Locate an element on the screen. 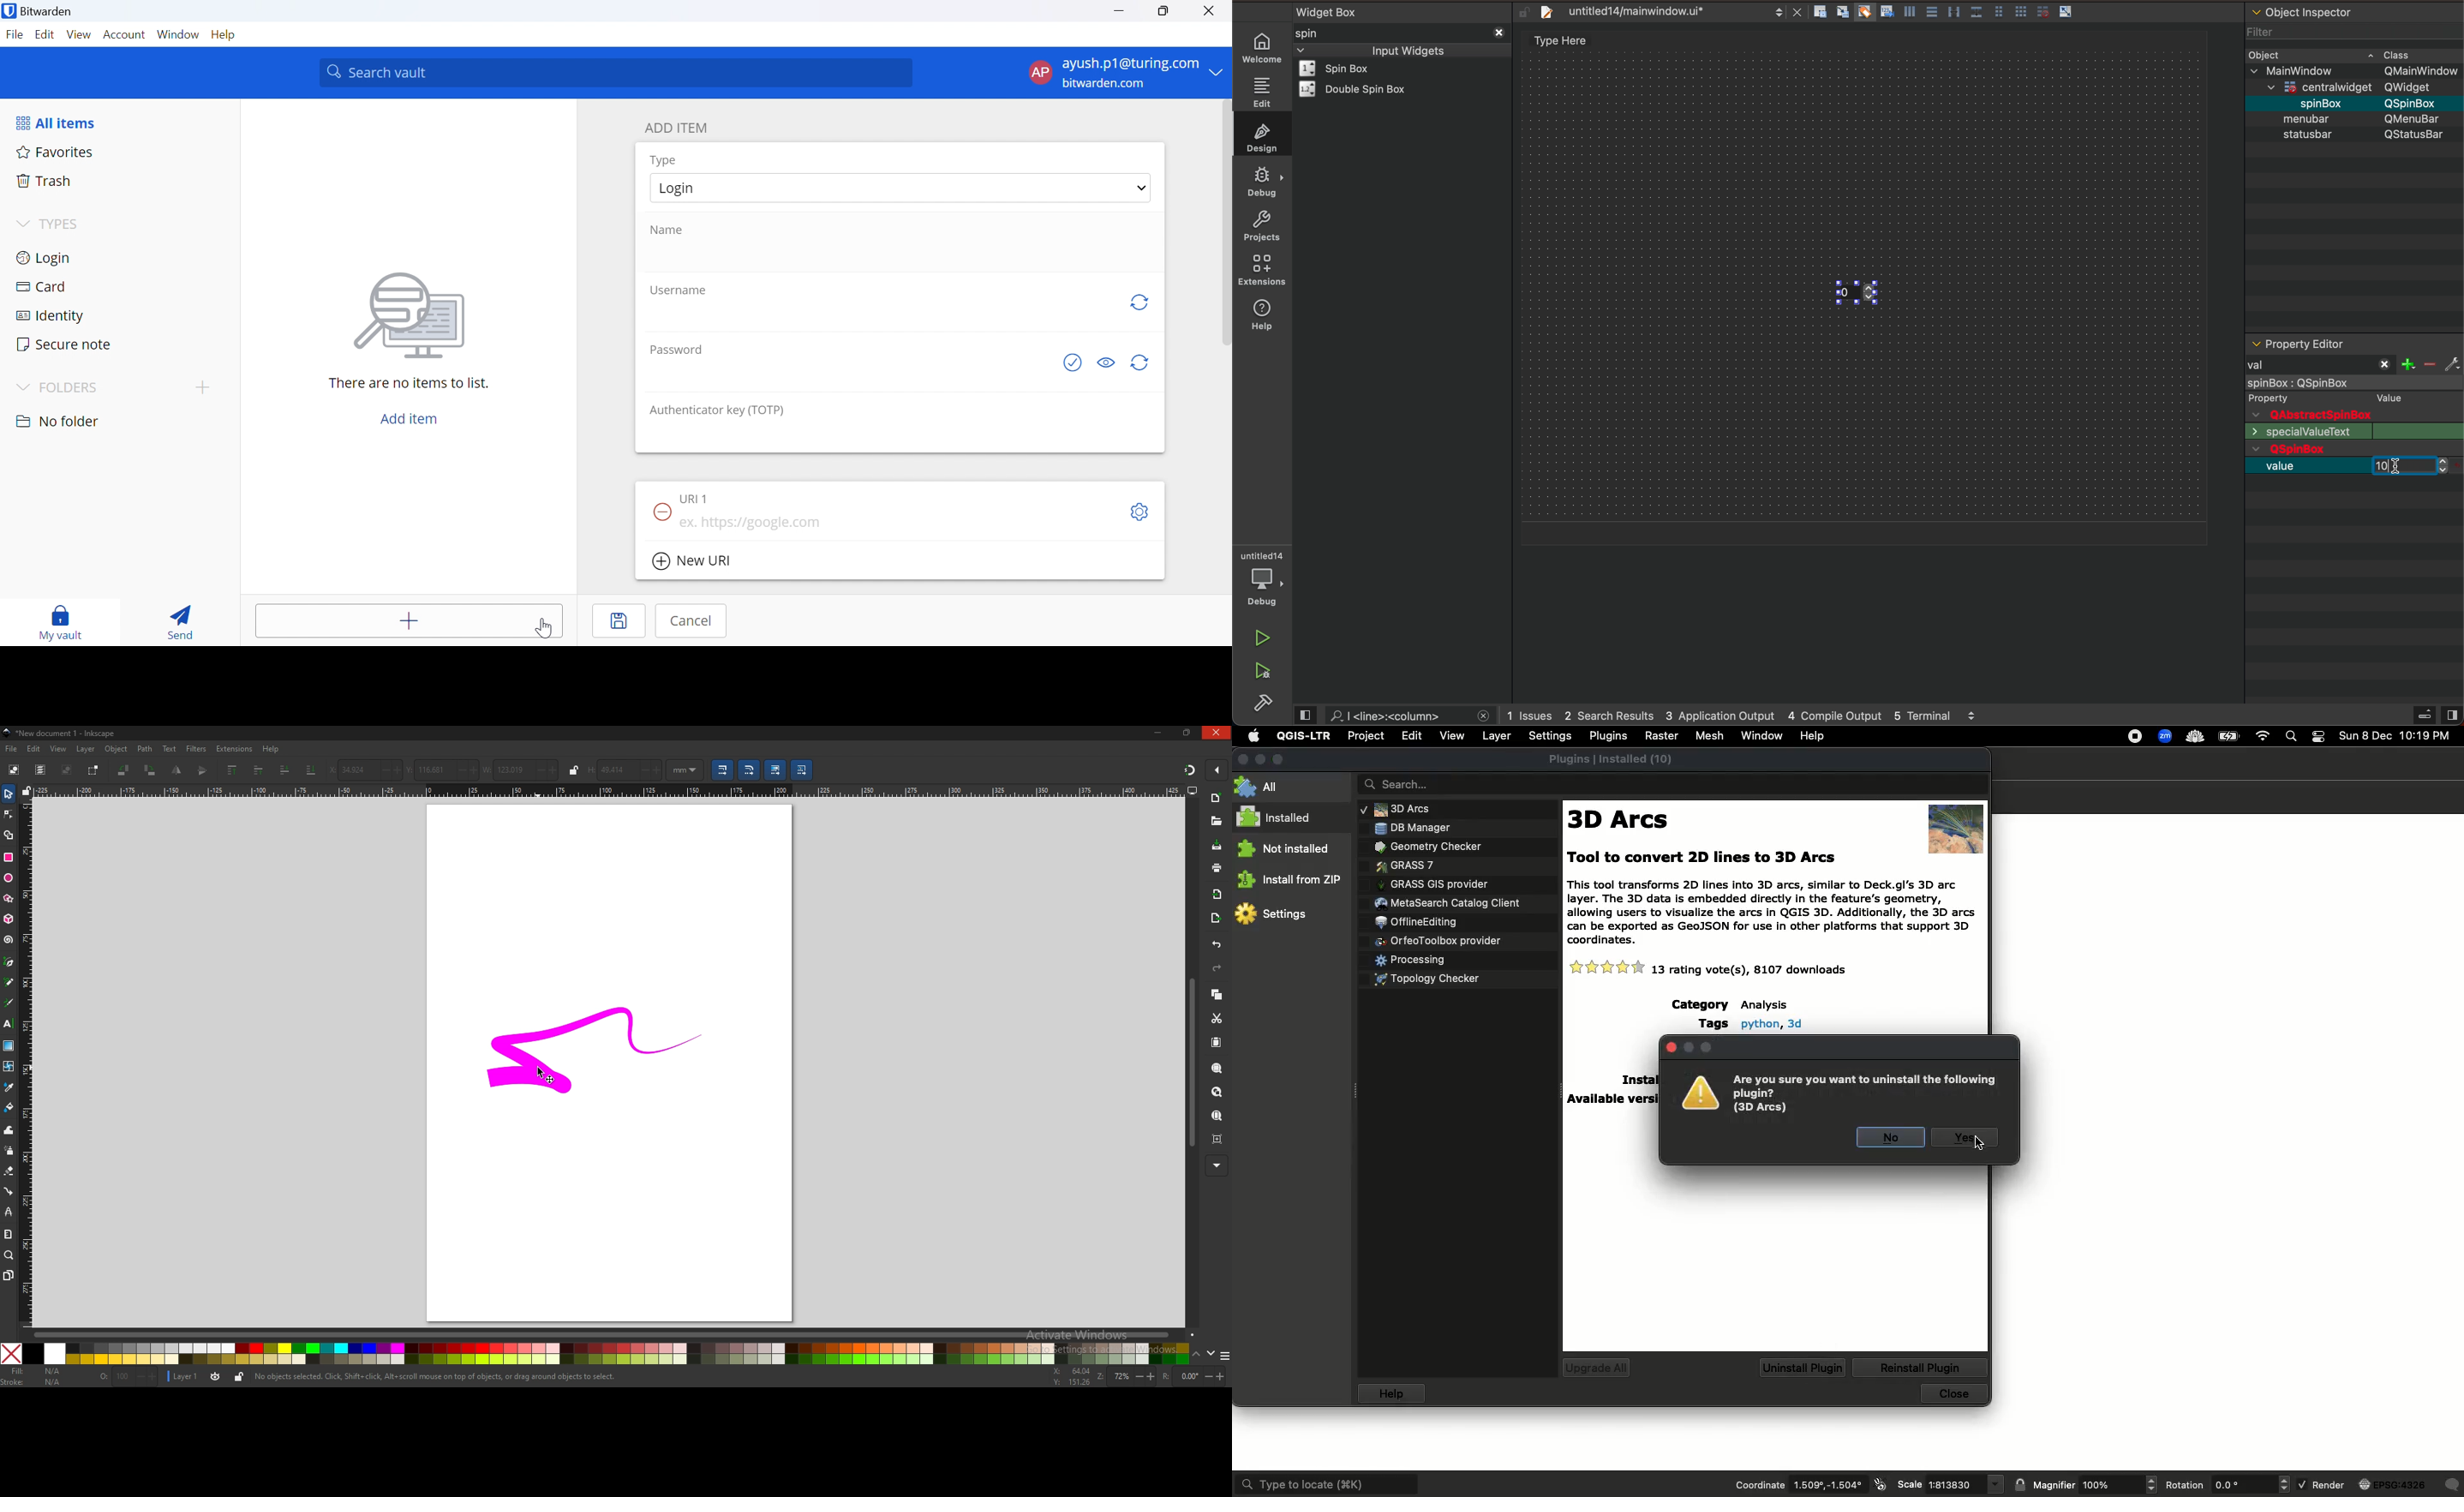 The height and width of the screenshot is (1512, 2464). Drop Down is located at coordinates (1139, 189).